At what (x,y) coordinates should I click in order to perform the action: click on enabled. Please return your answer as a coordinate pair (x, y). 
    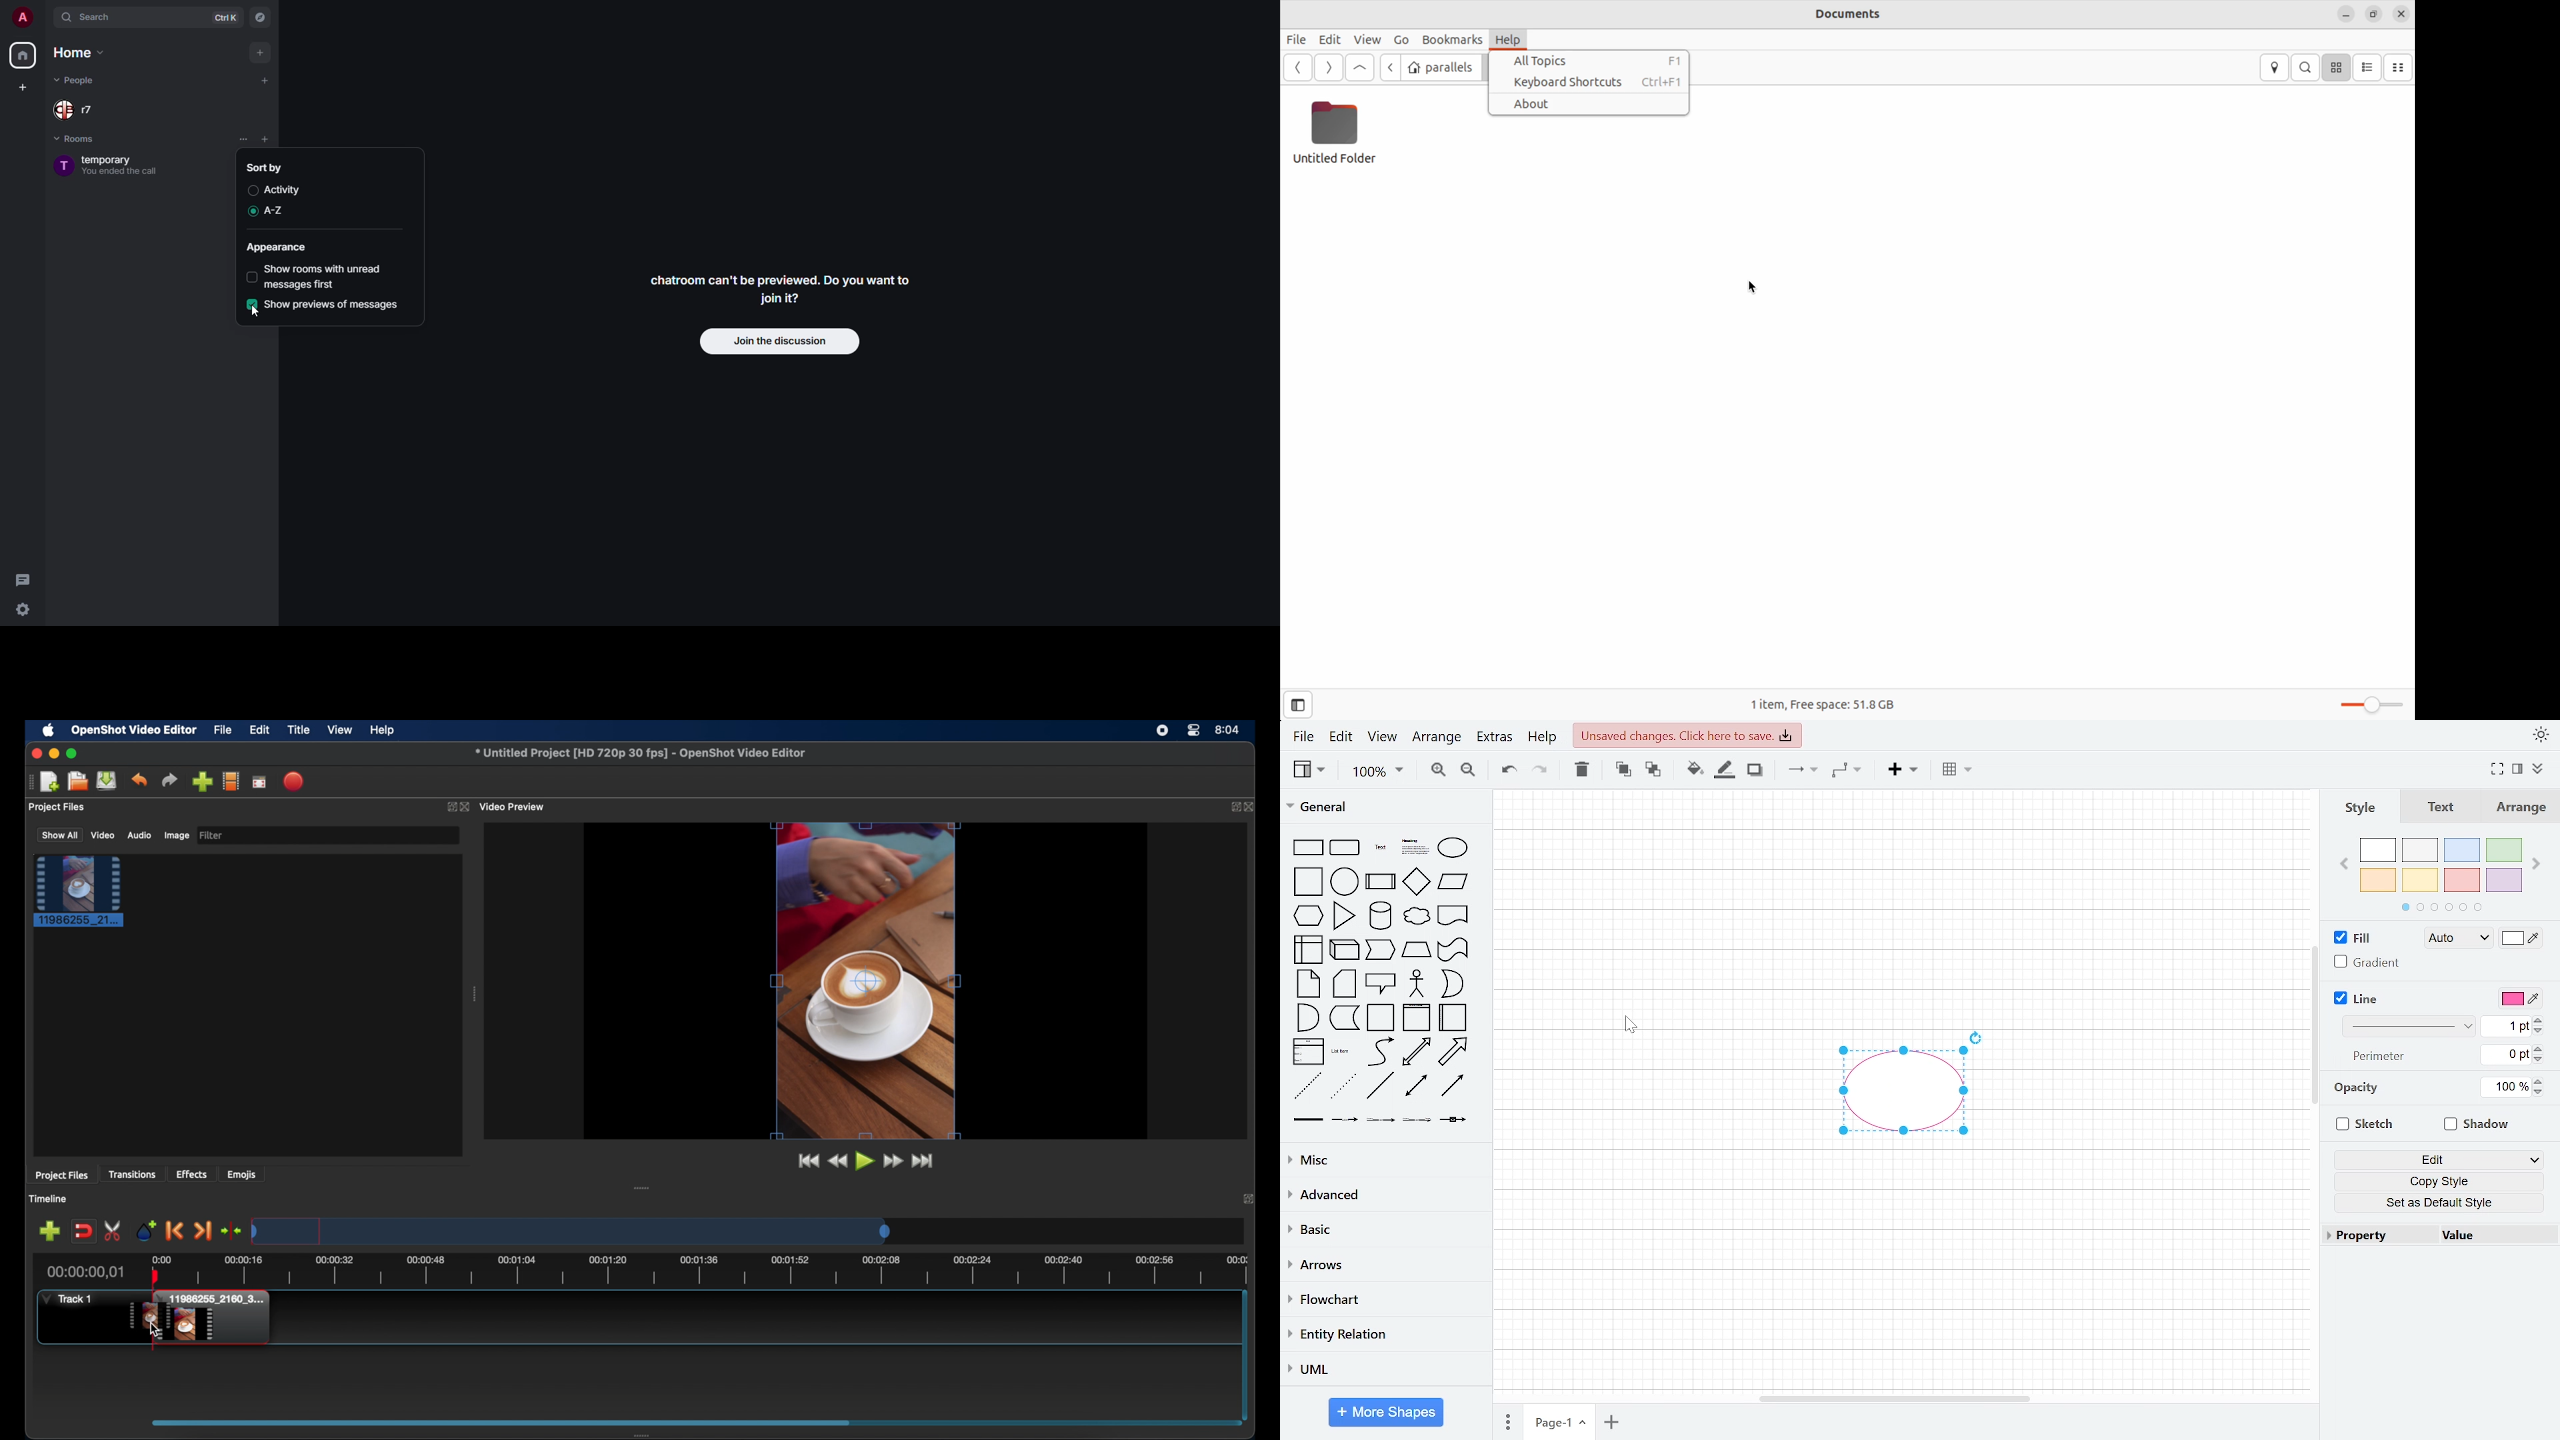
    Looking at the image, I should click on (250, 211).